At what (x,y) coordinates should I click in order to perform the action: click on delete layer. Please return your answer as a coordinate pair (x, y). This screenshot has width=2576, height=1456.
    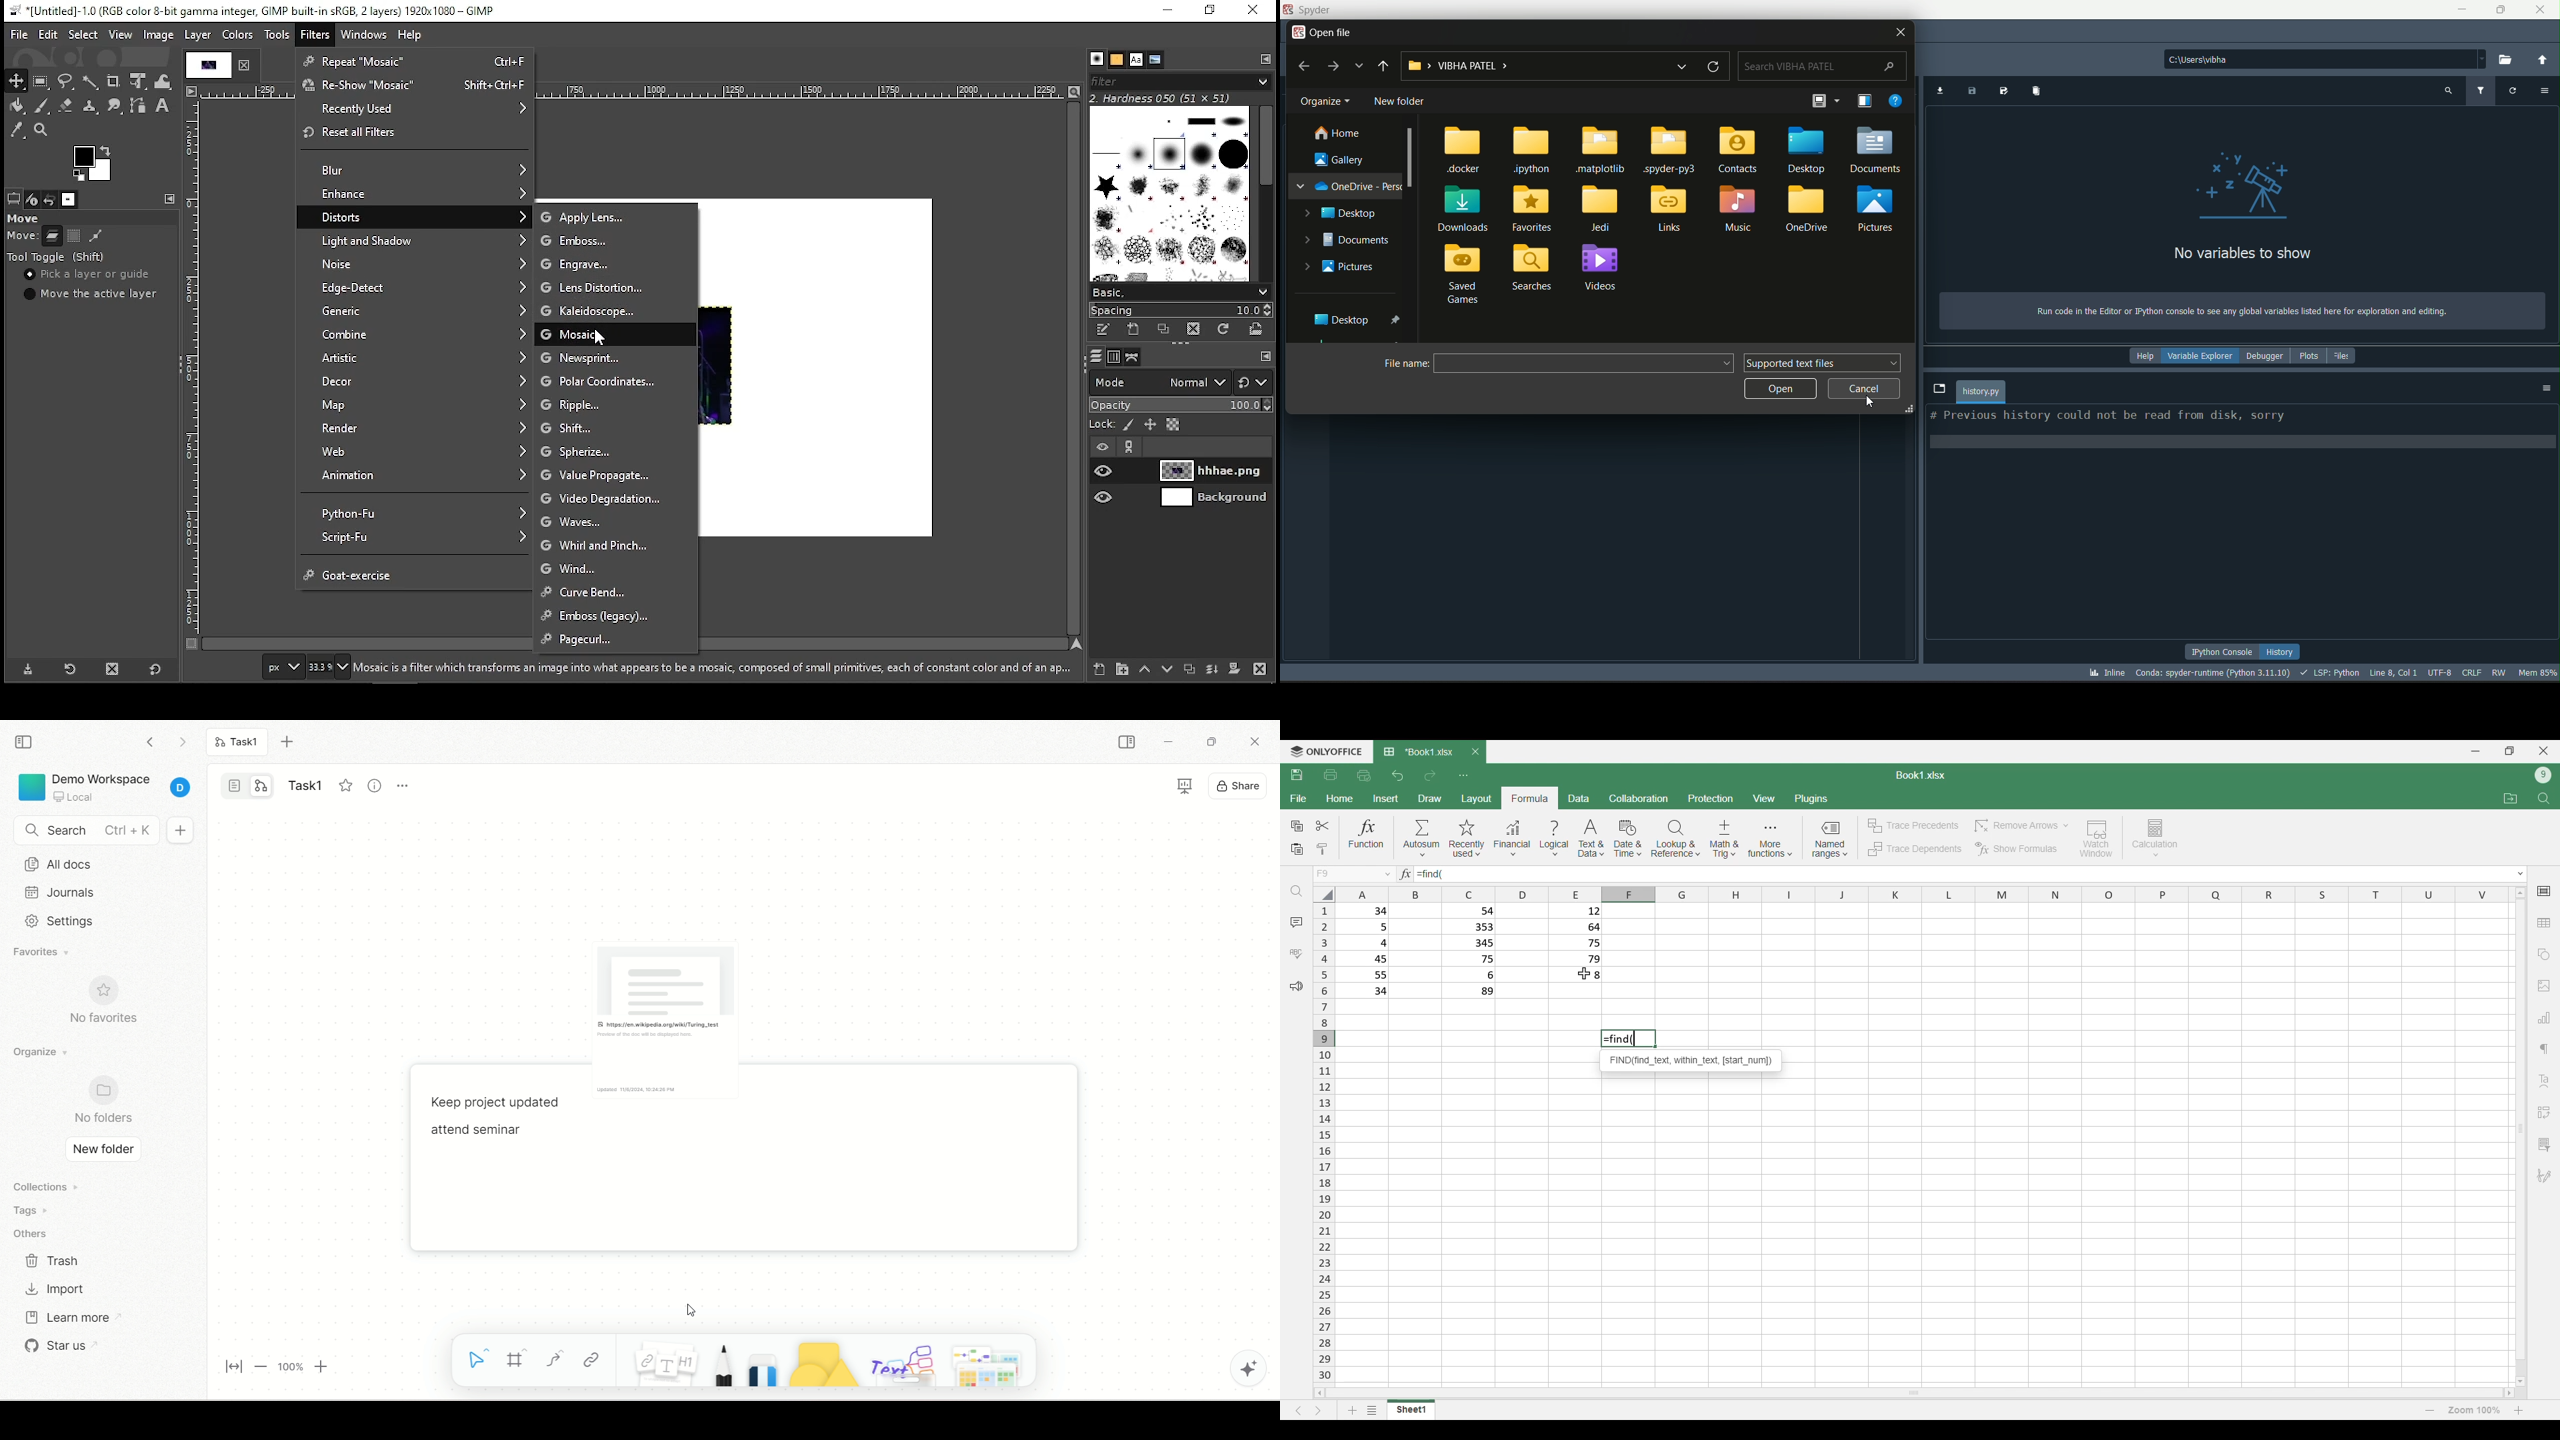
    Looking at the image, I should click on (1263, 668).